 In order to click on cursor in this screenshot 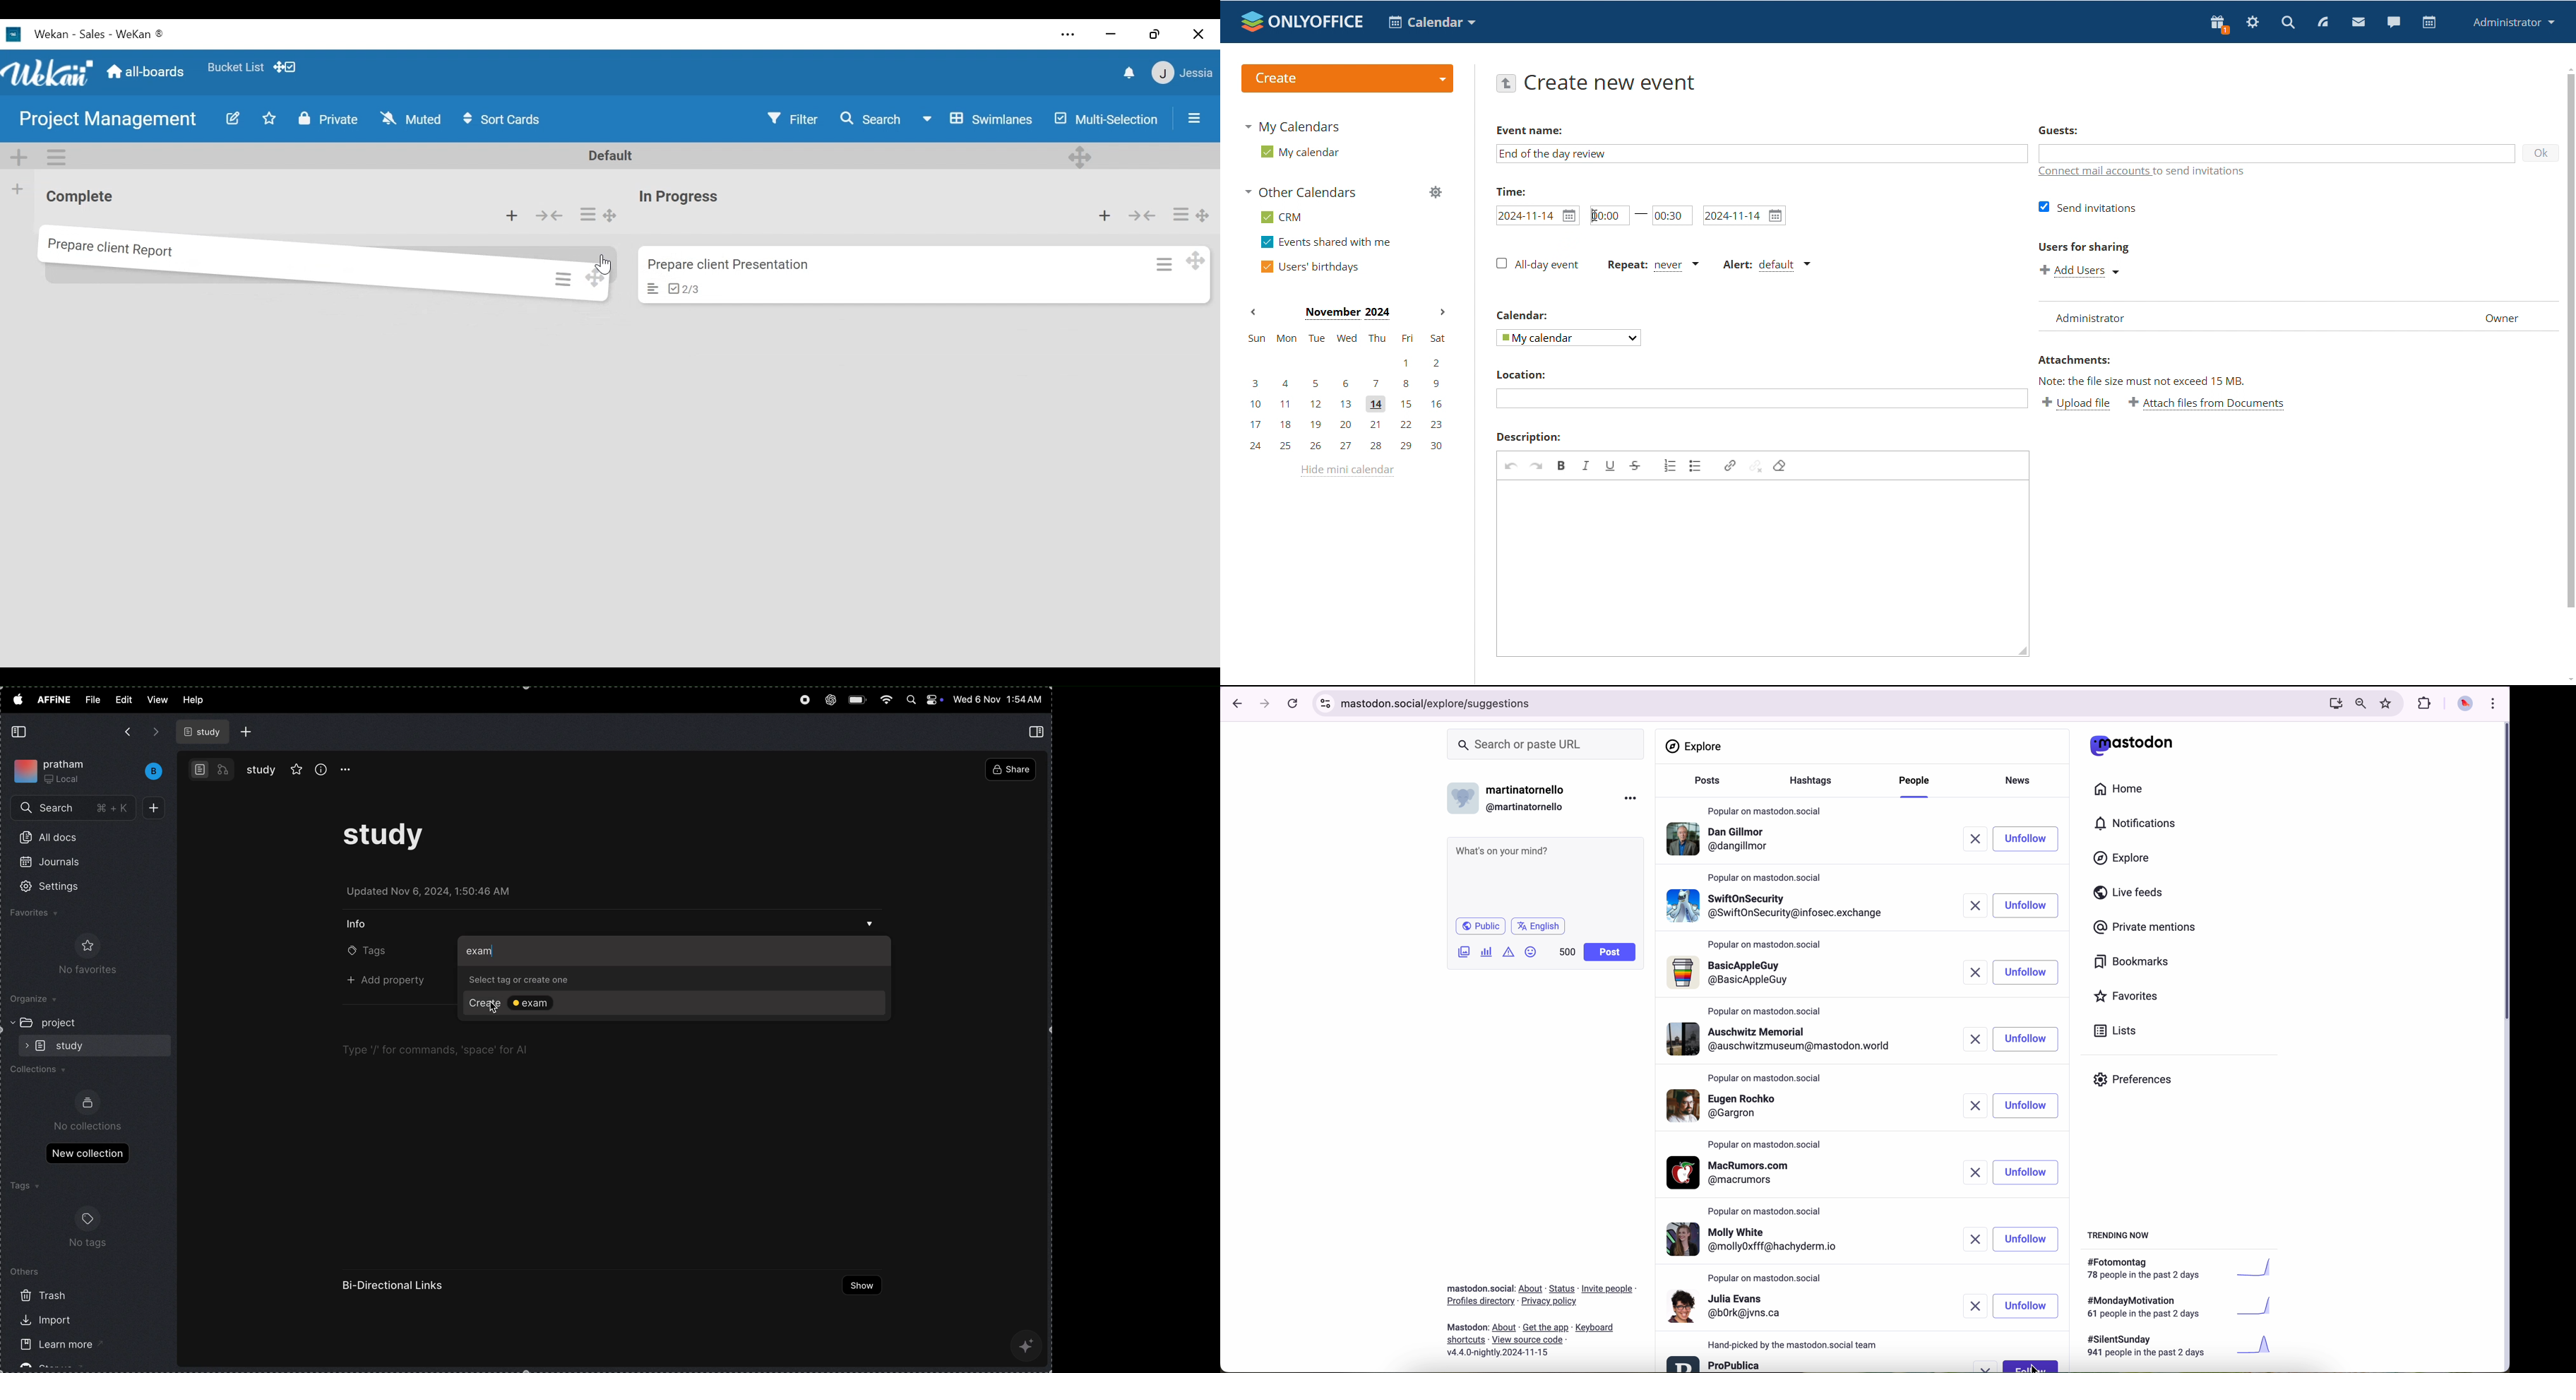, I will do `click(605, 259)`.